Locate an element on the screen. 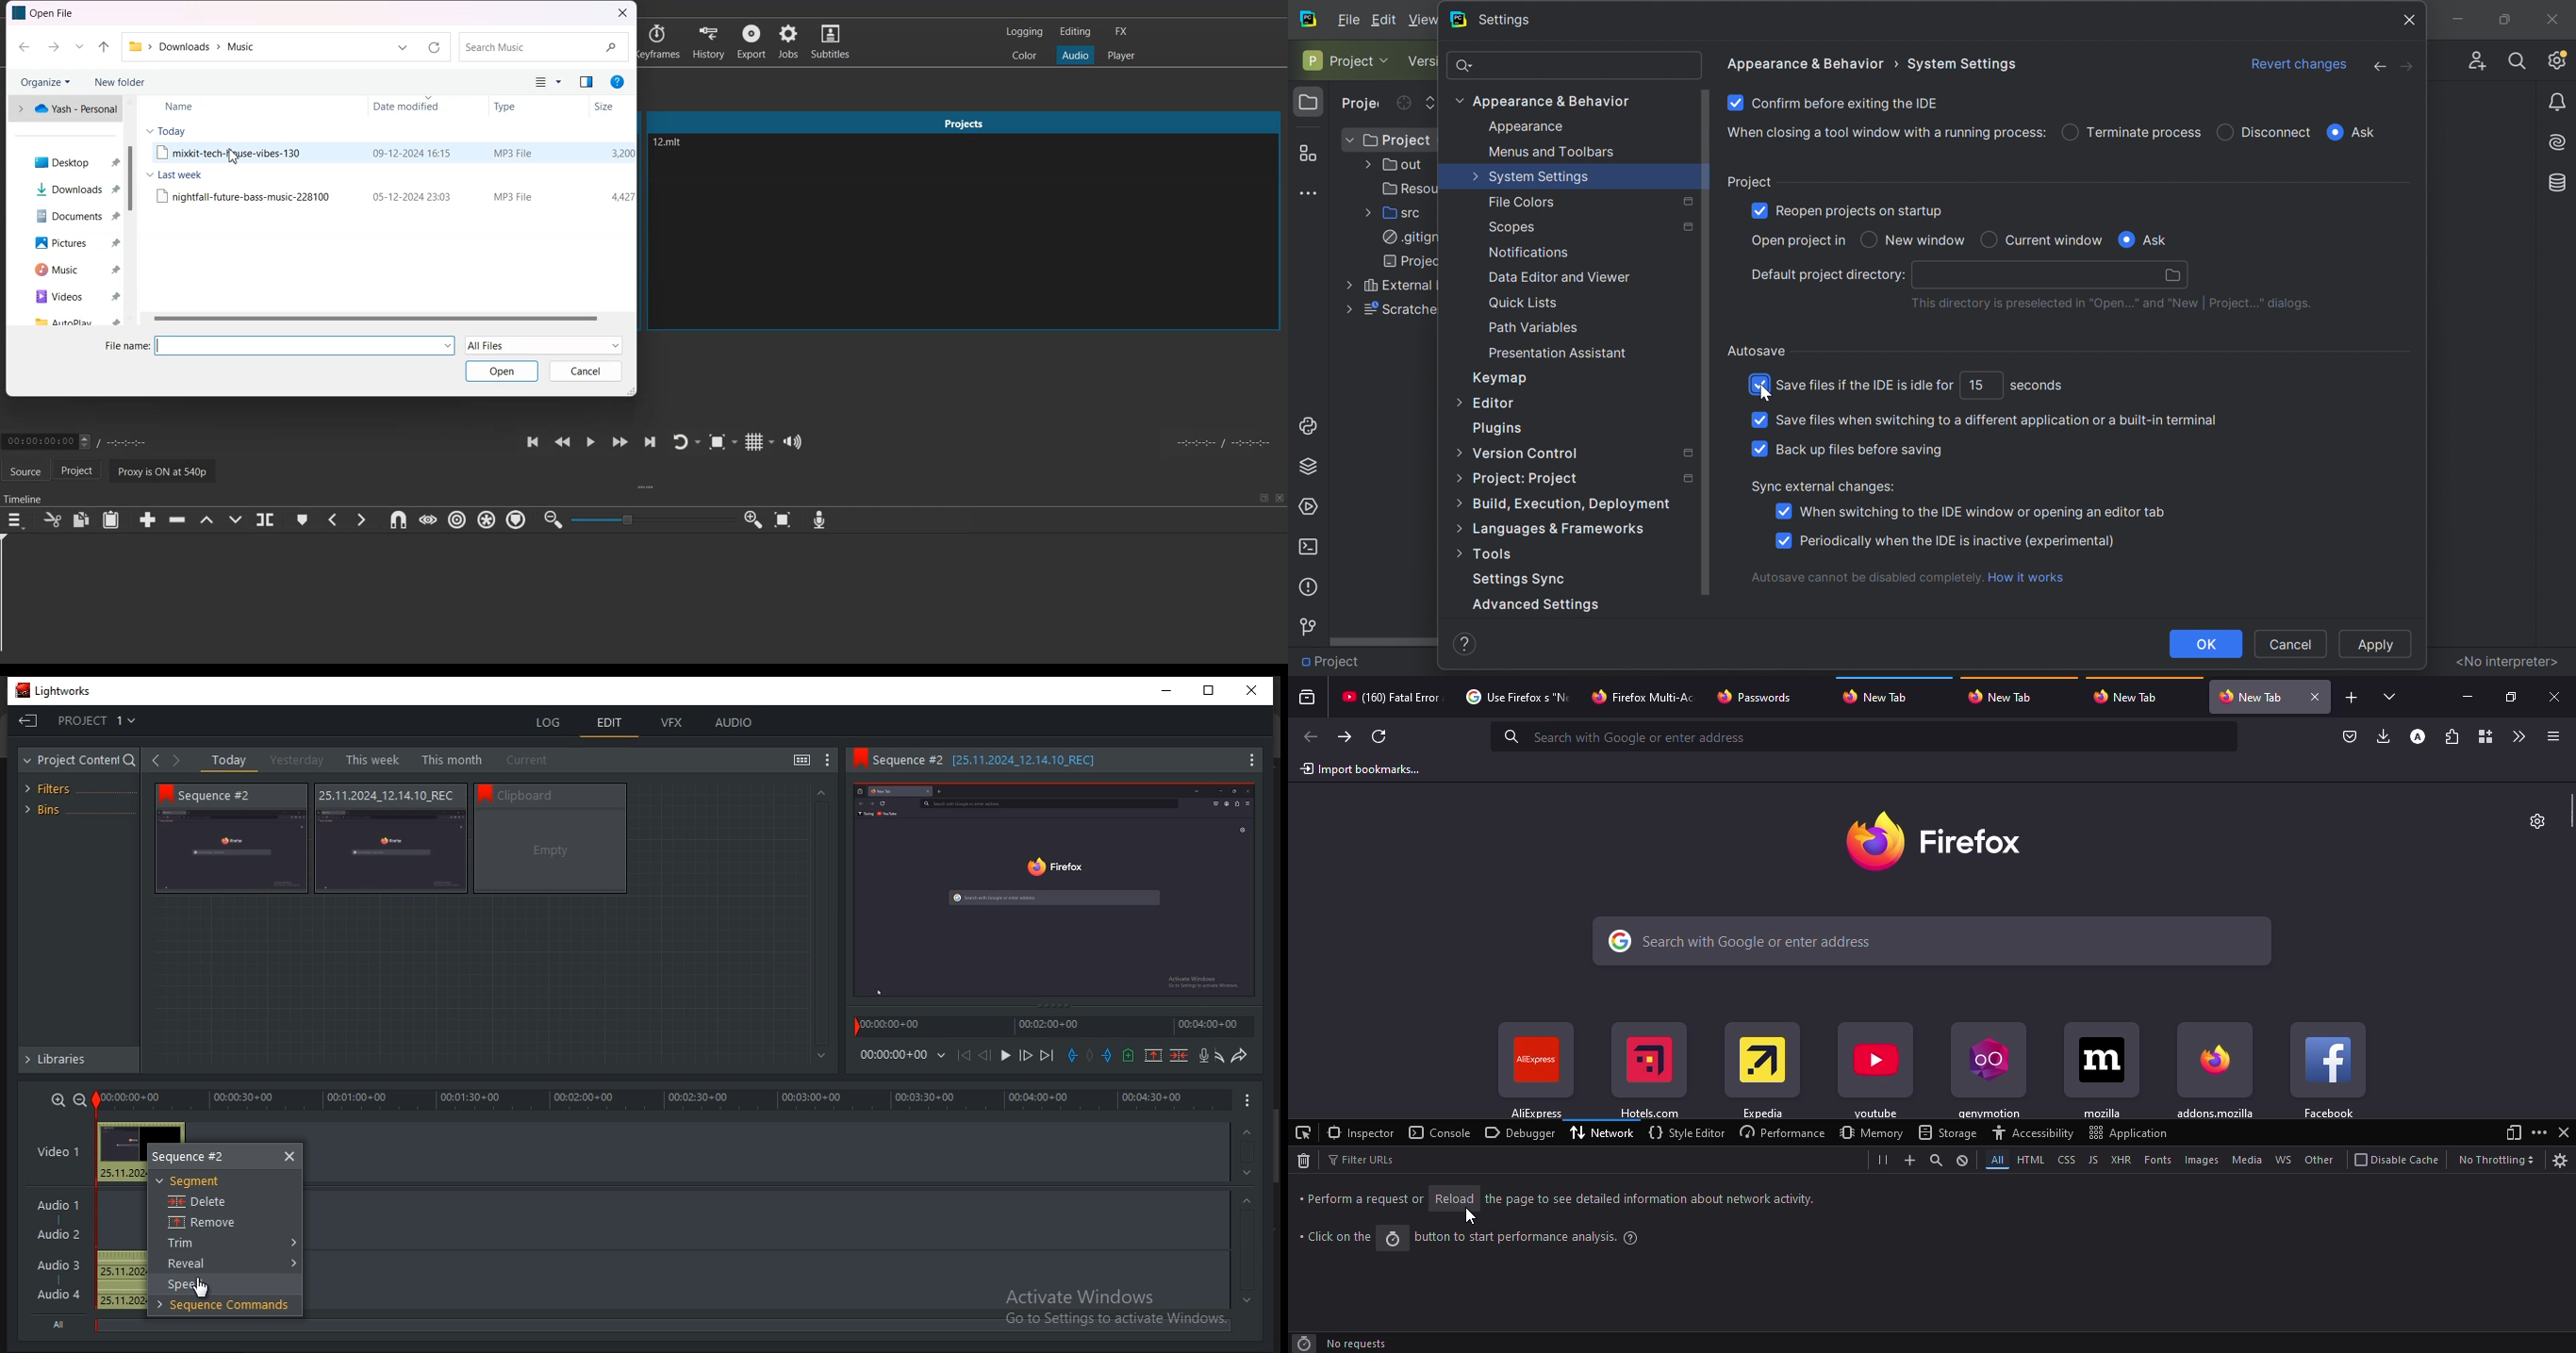 The width and height of the screenshot is (2576, 1372). Next marker is located at coordinates (362, 519).